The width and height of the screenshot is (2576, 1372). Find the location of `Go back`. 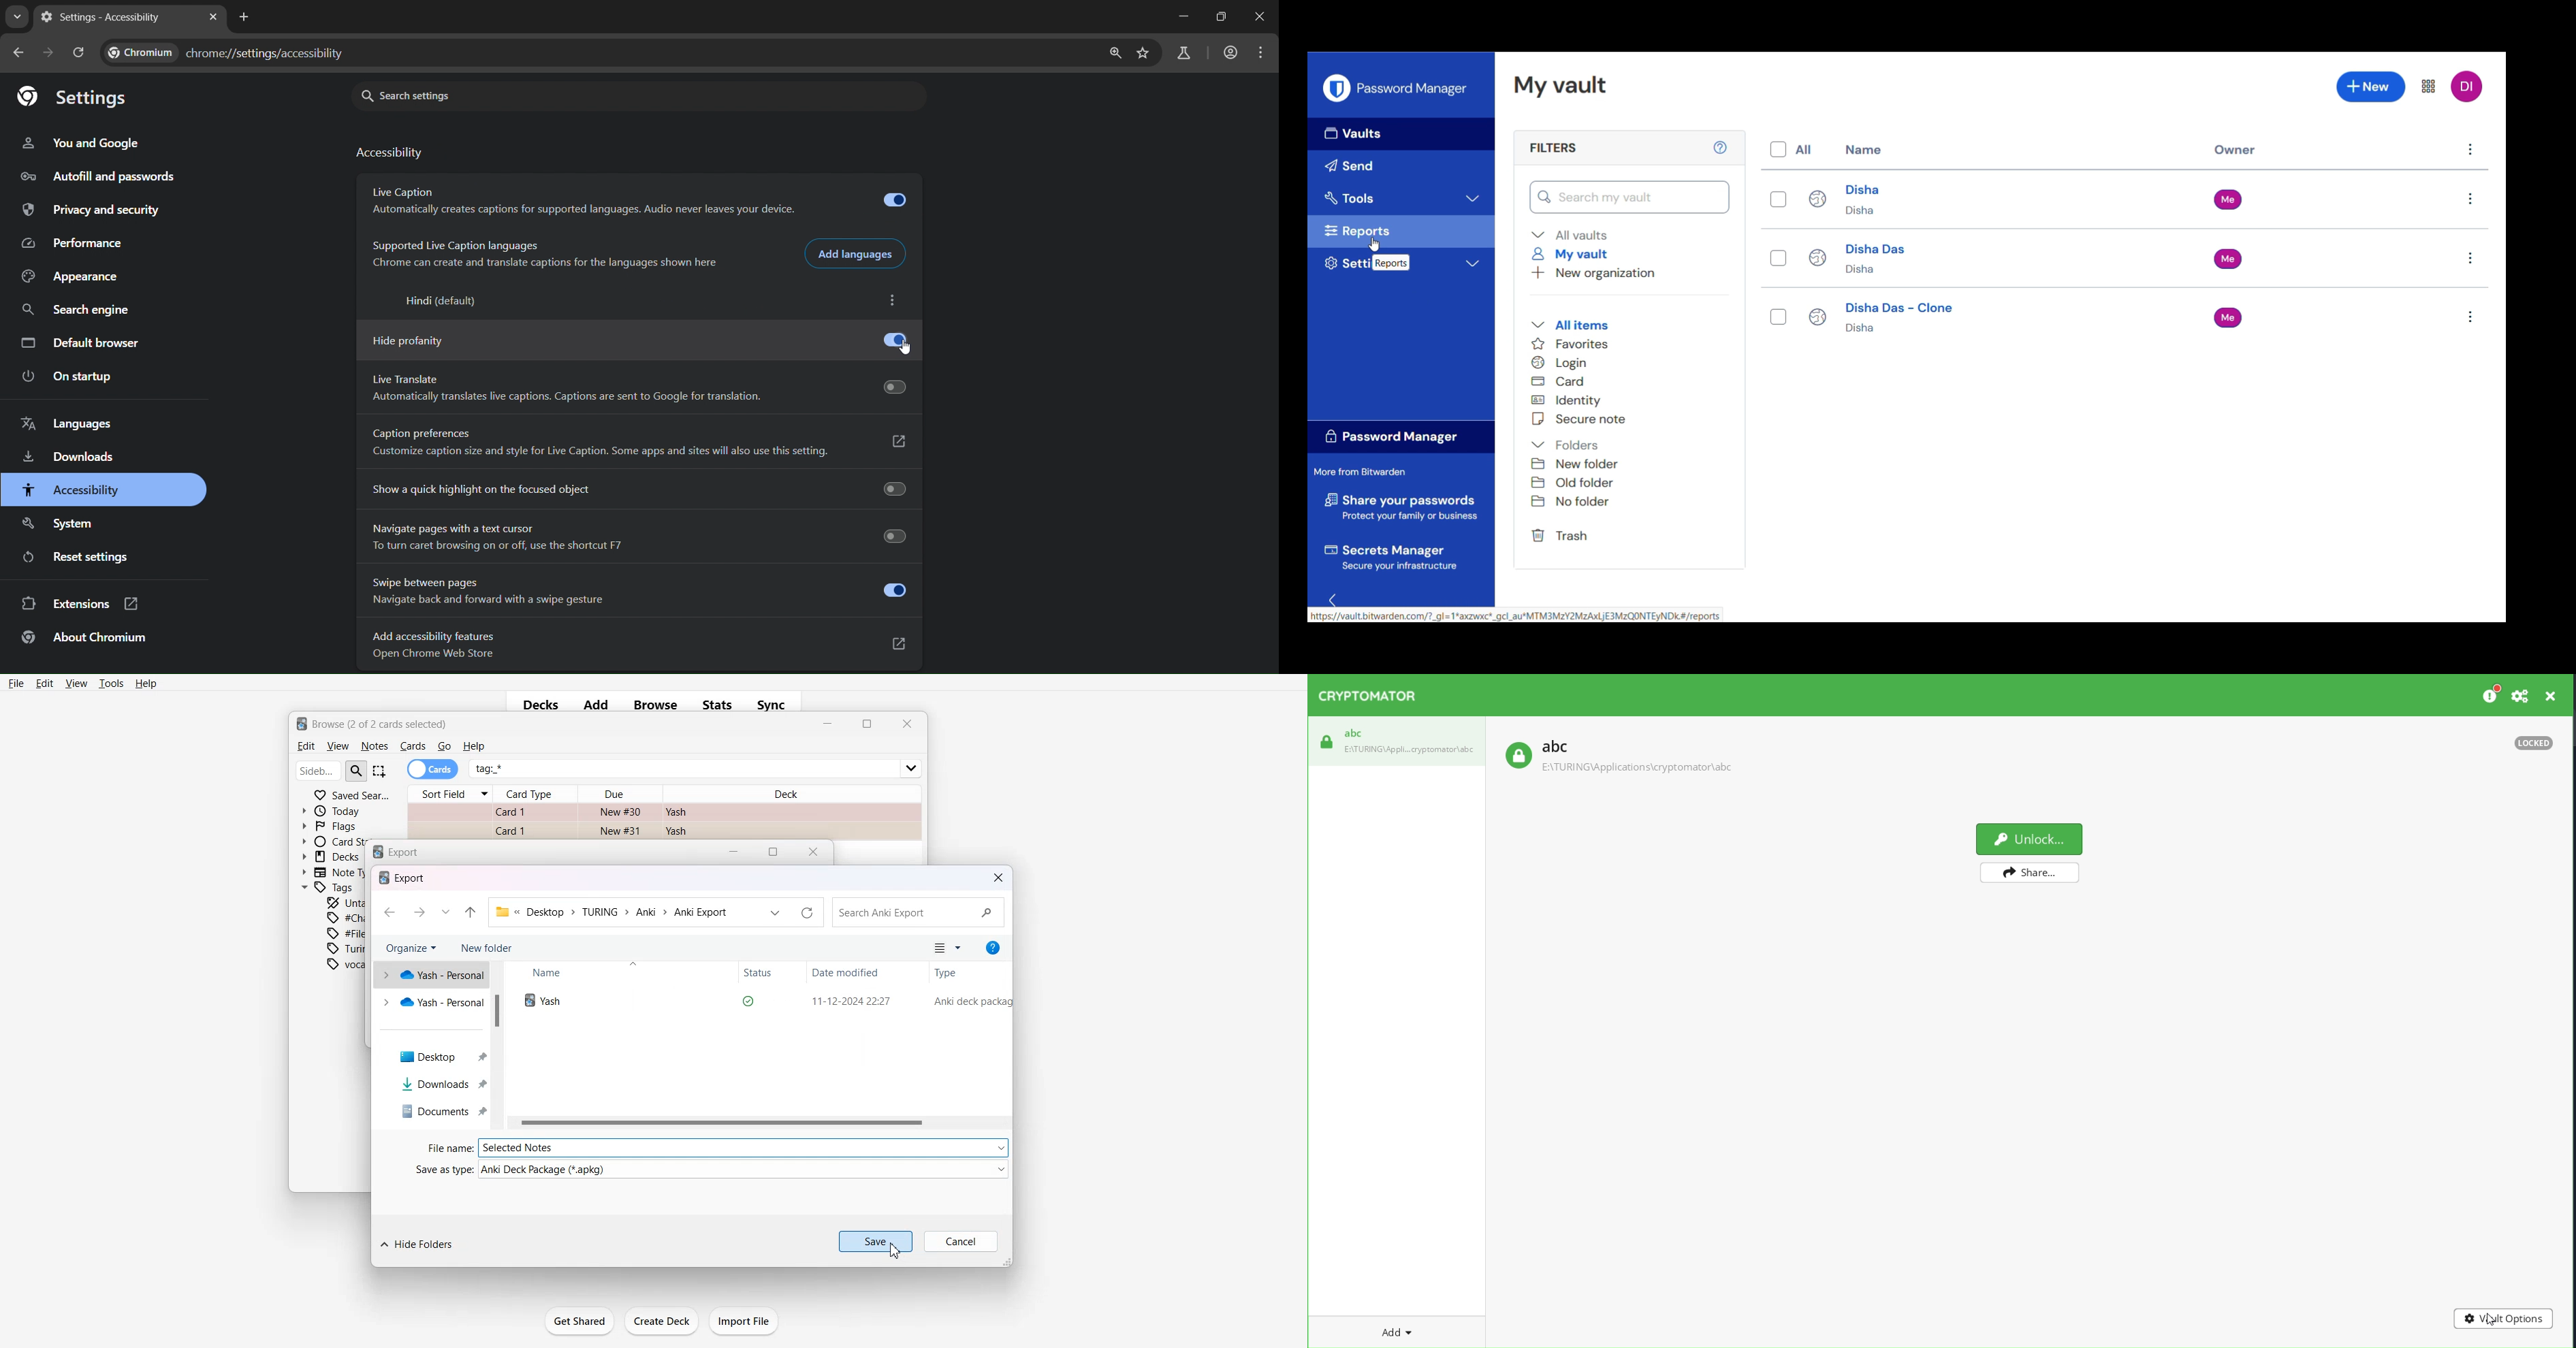

Go back is located at coordinates (388, 912).